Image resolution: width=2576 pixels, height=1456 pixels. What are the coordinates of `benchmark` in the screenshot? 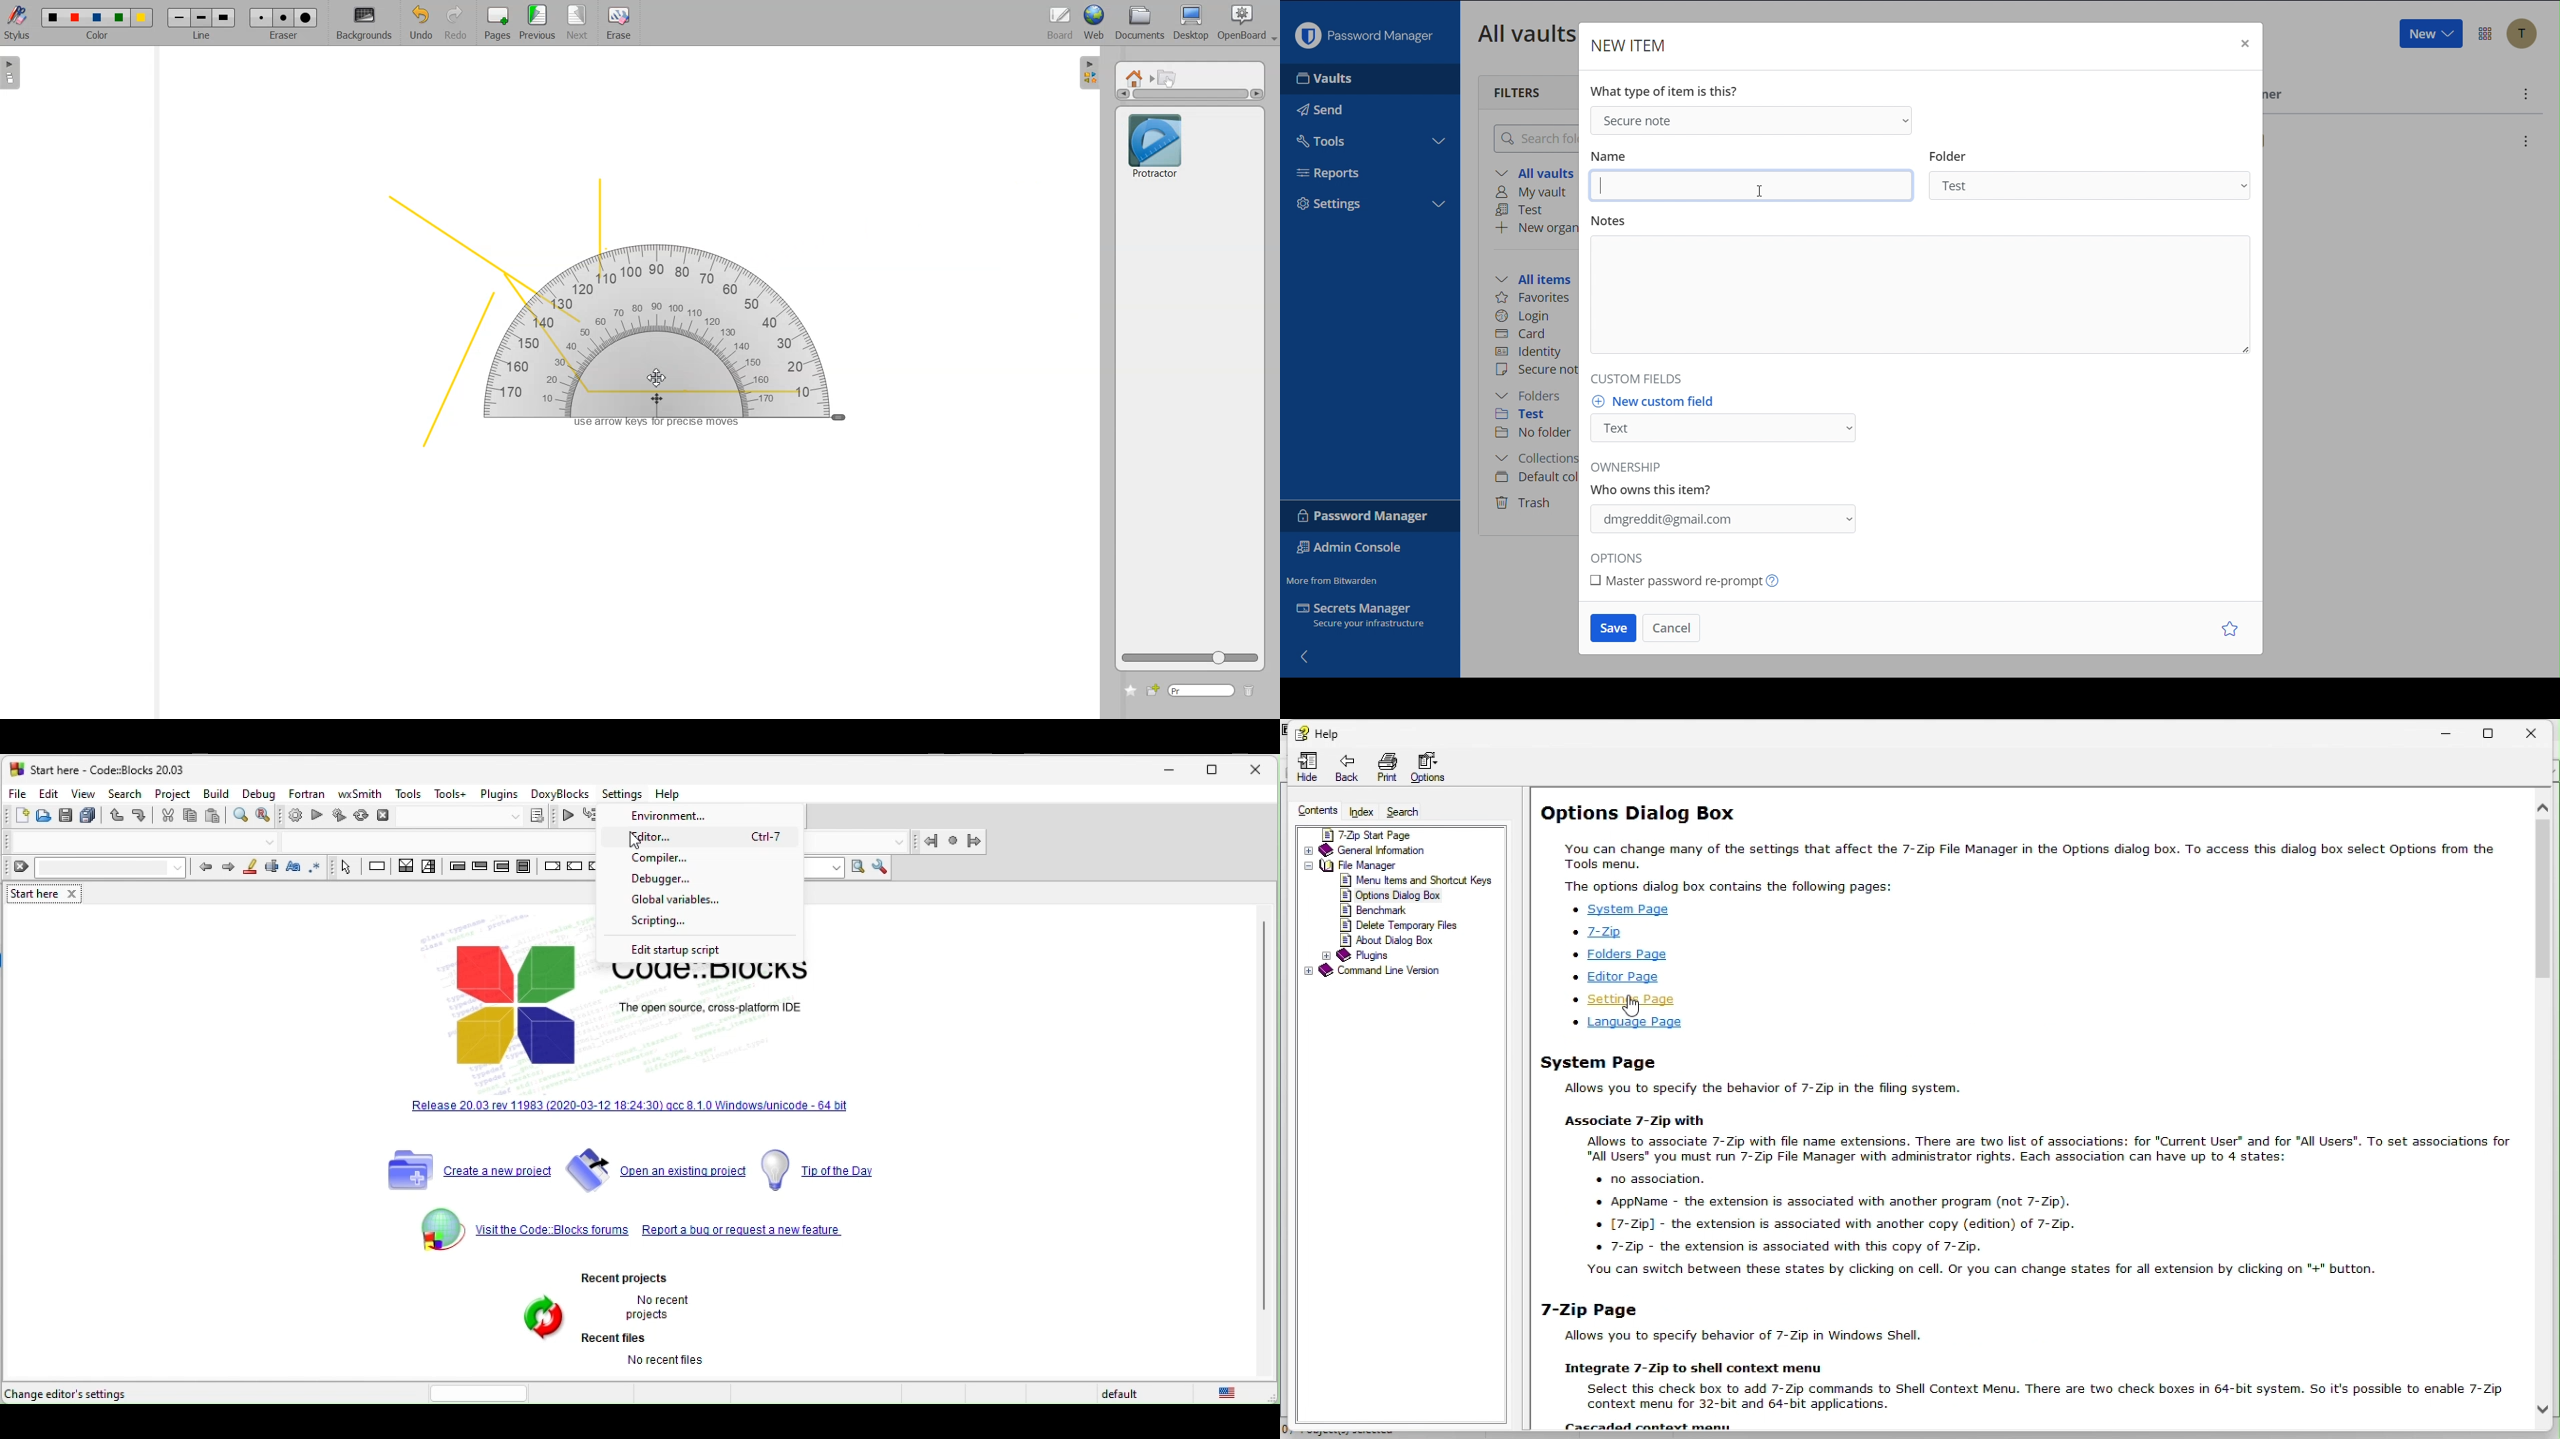 It's located at (1383, 911).